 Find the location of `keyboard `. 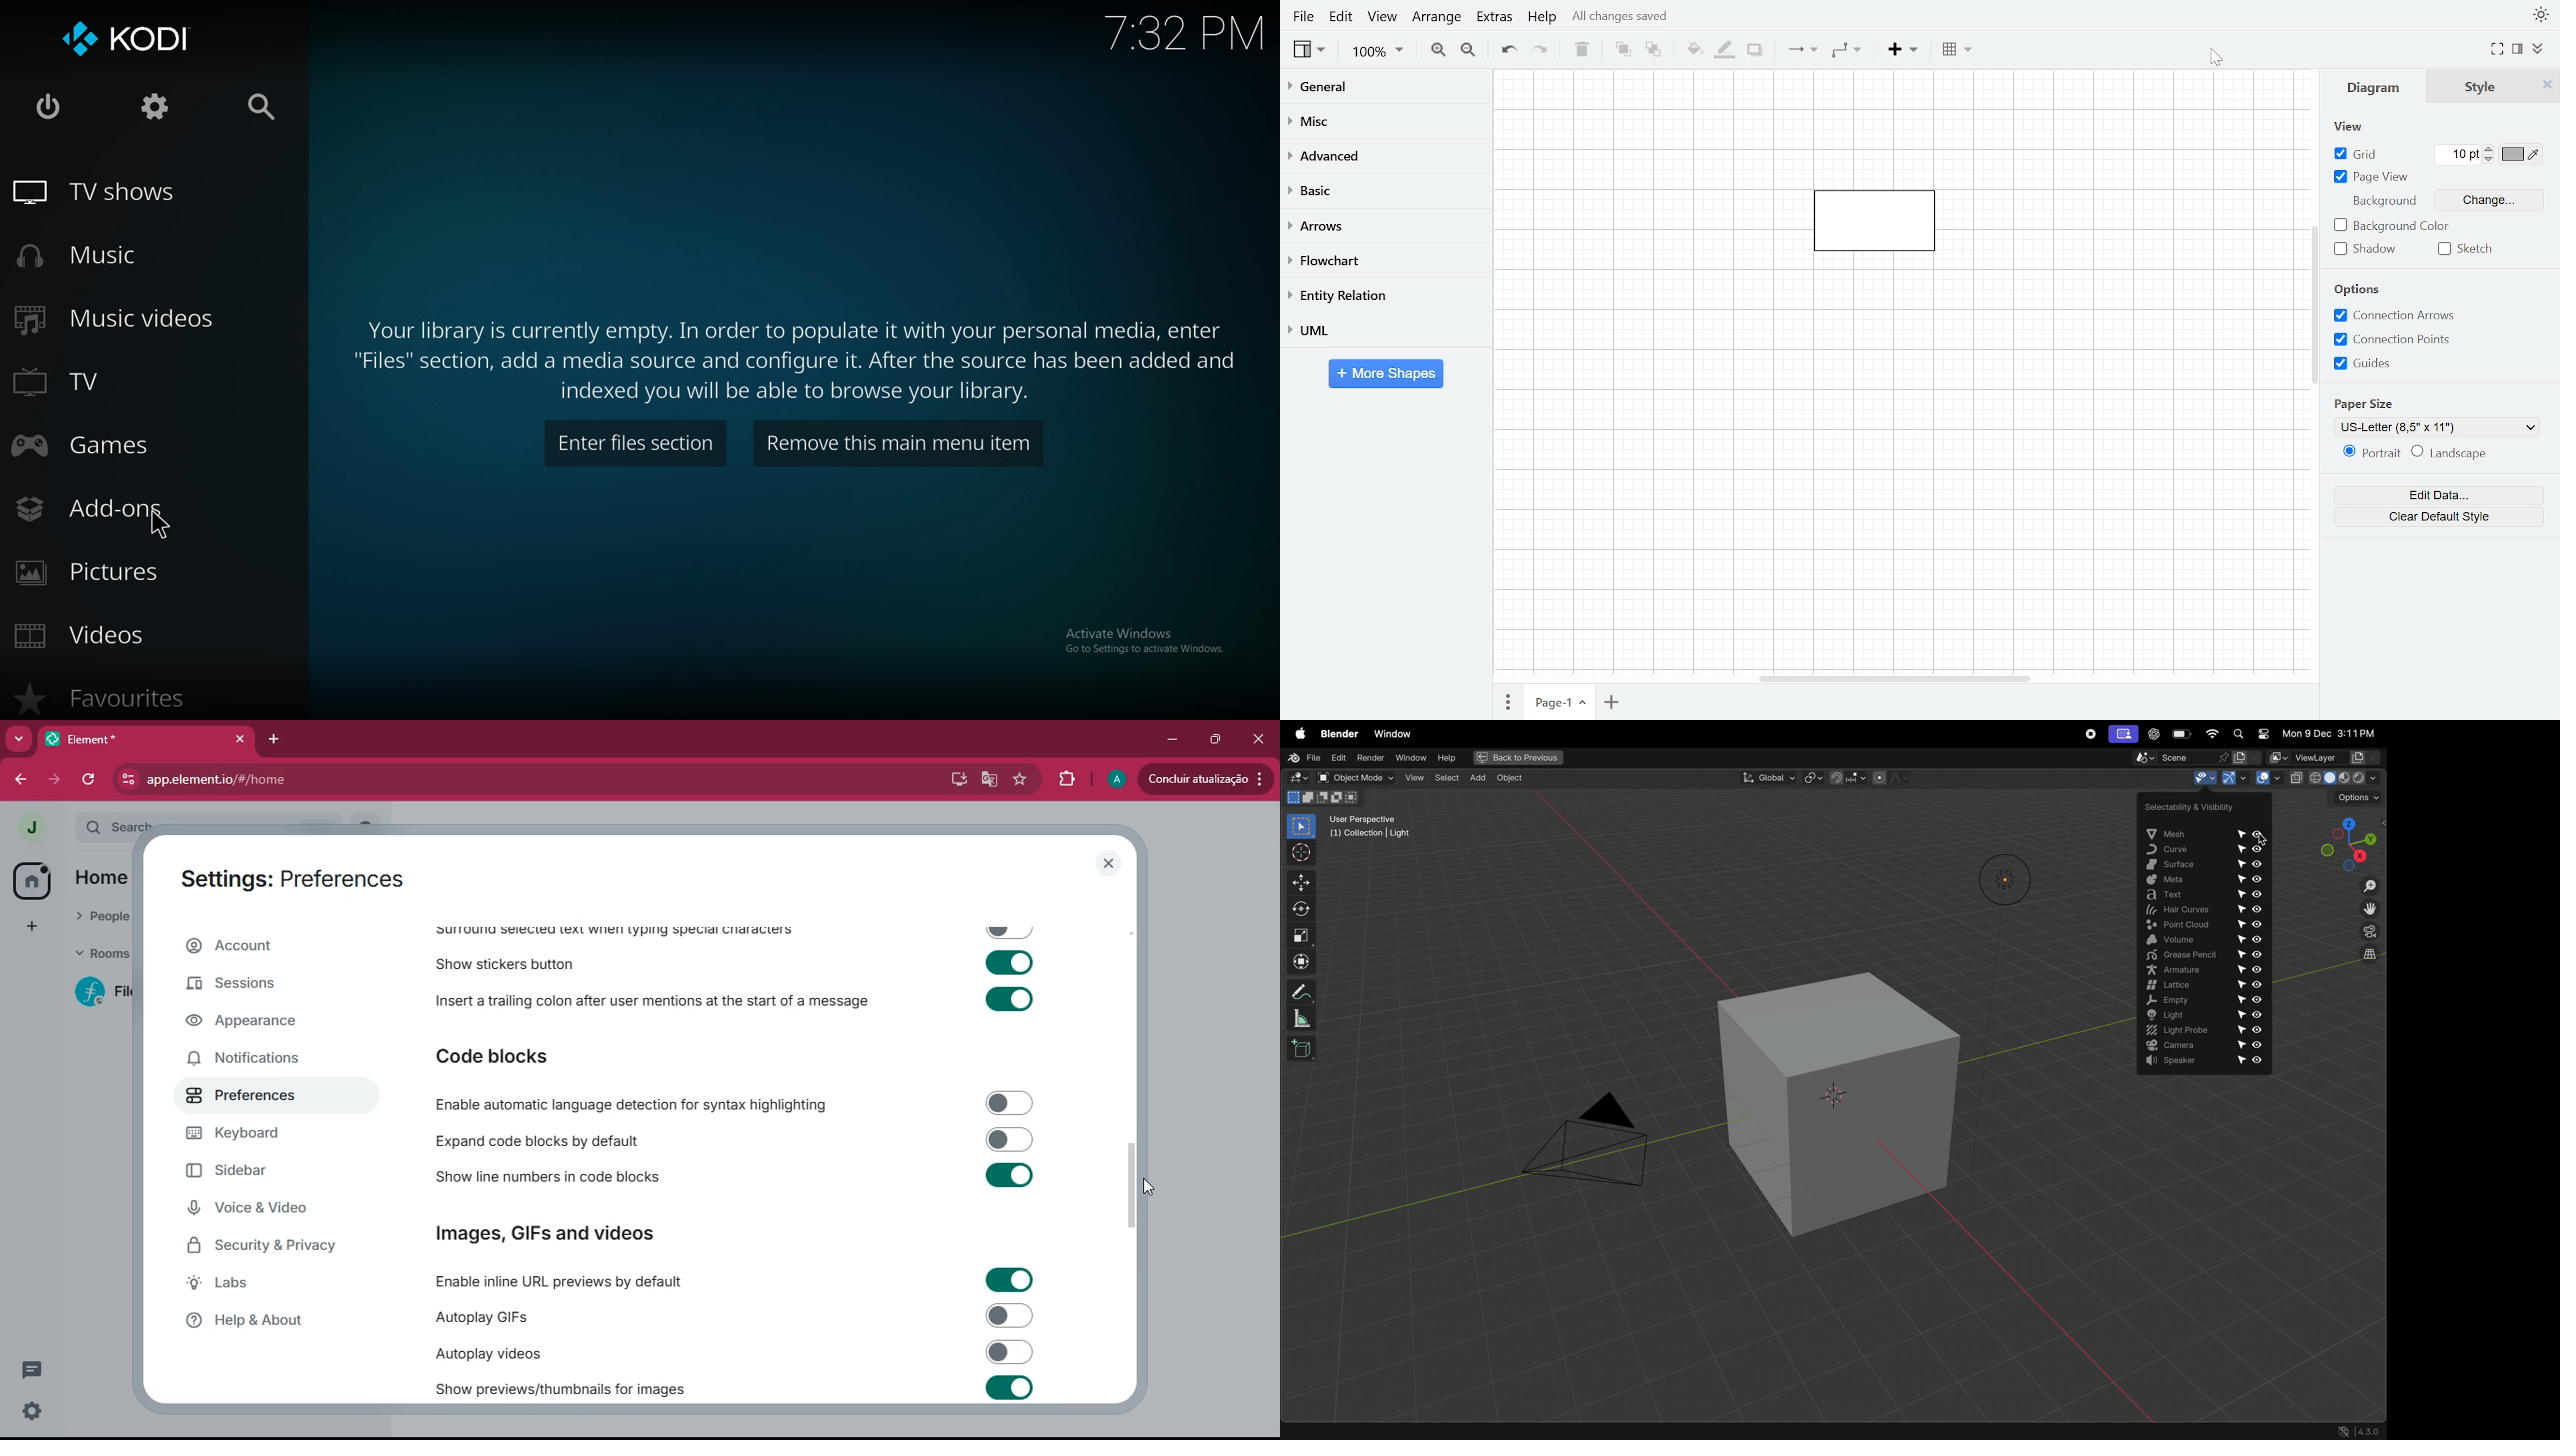

keyboard  is located at coordinates (265, 1136).